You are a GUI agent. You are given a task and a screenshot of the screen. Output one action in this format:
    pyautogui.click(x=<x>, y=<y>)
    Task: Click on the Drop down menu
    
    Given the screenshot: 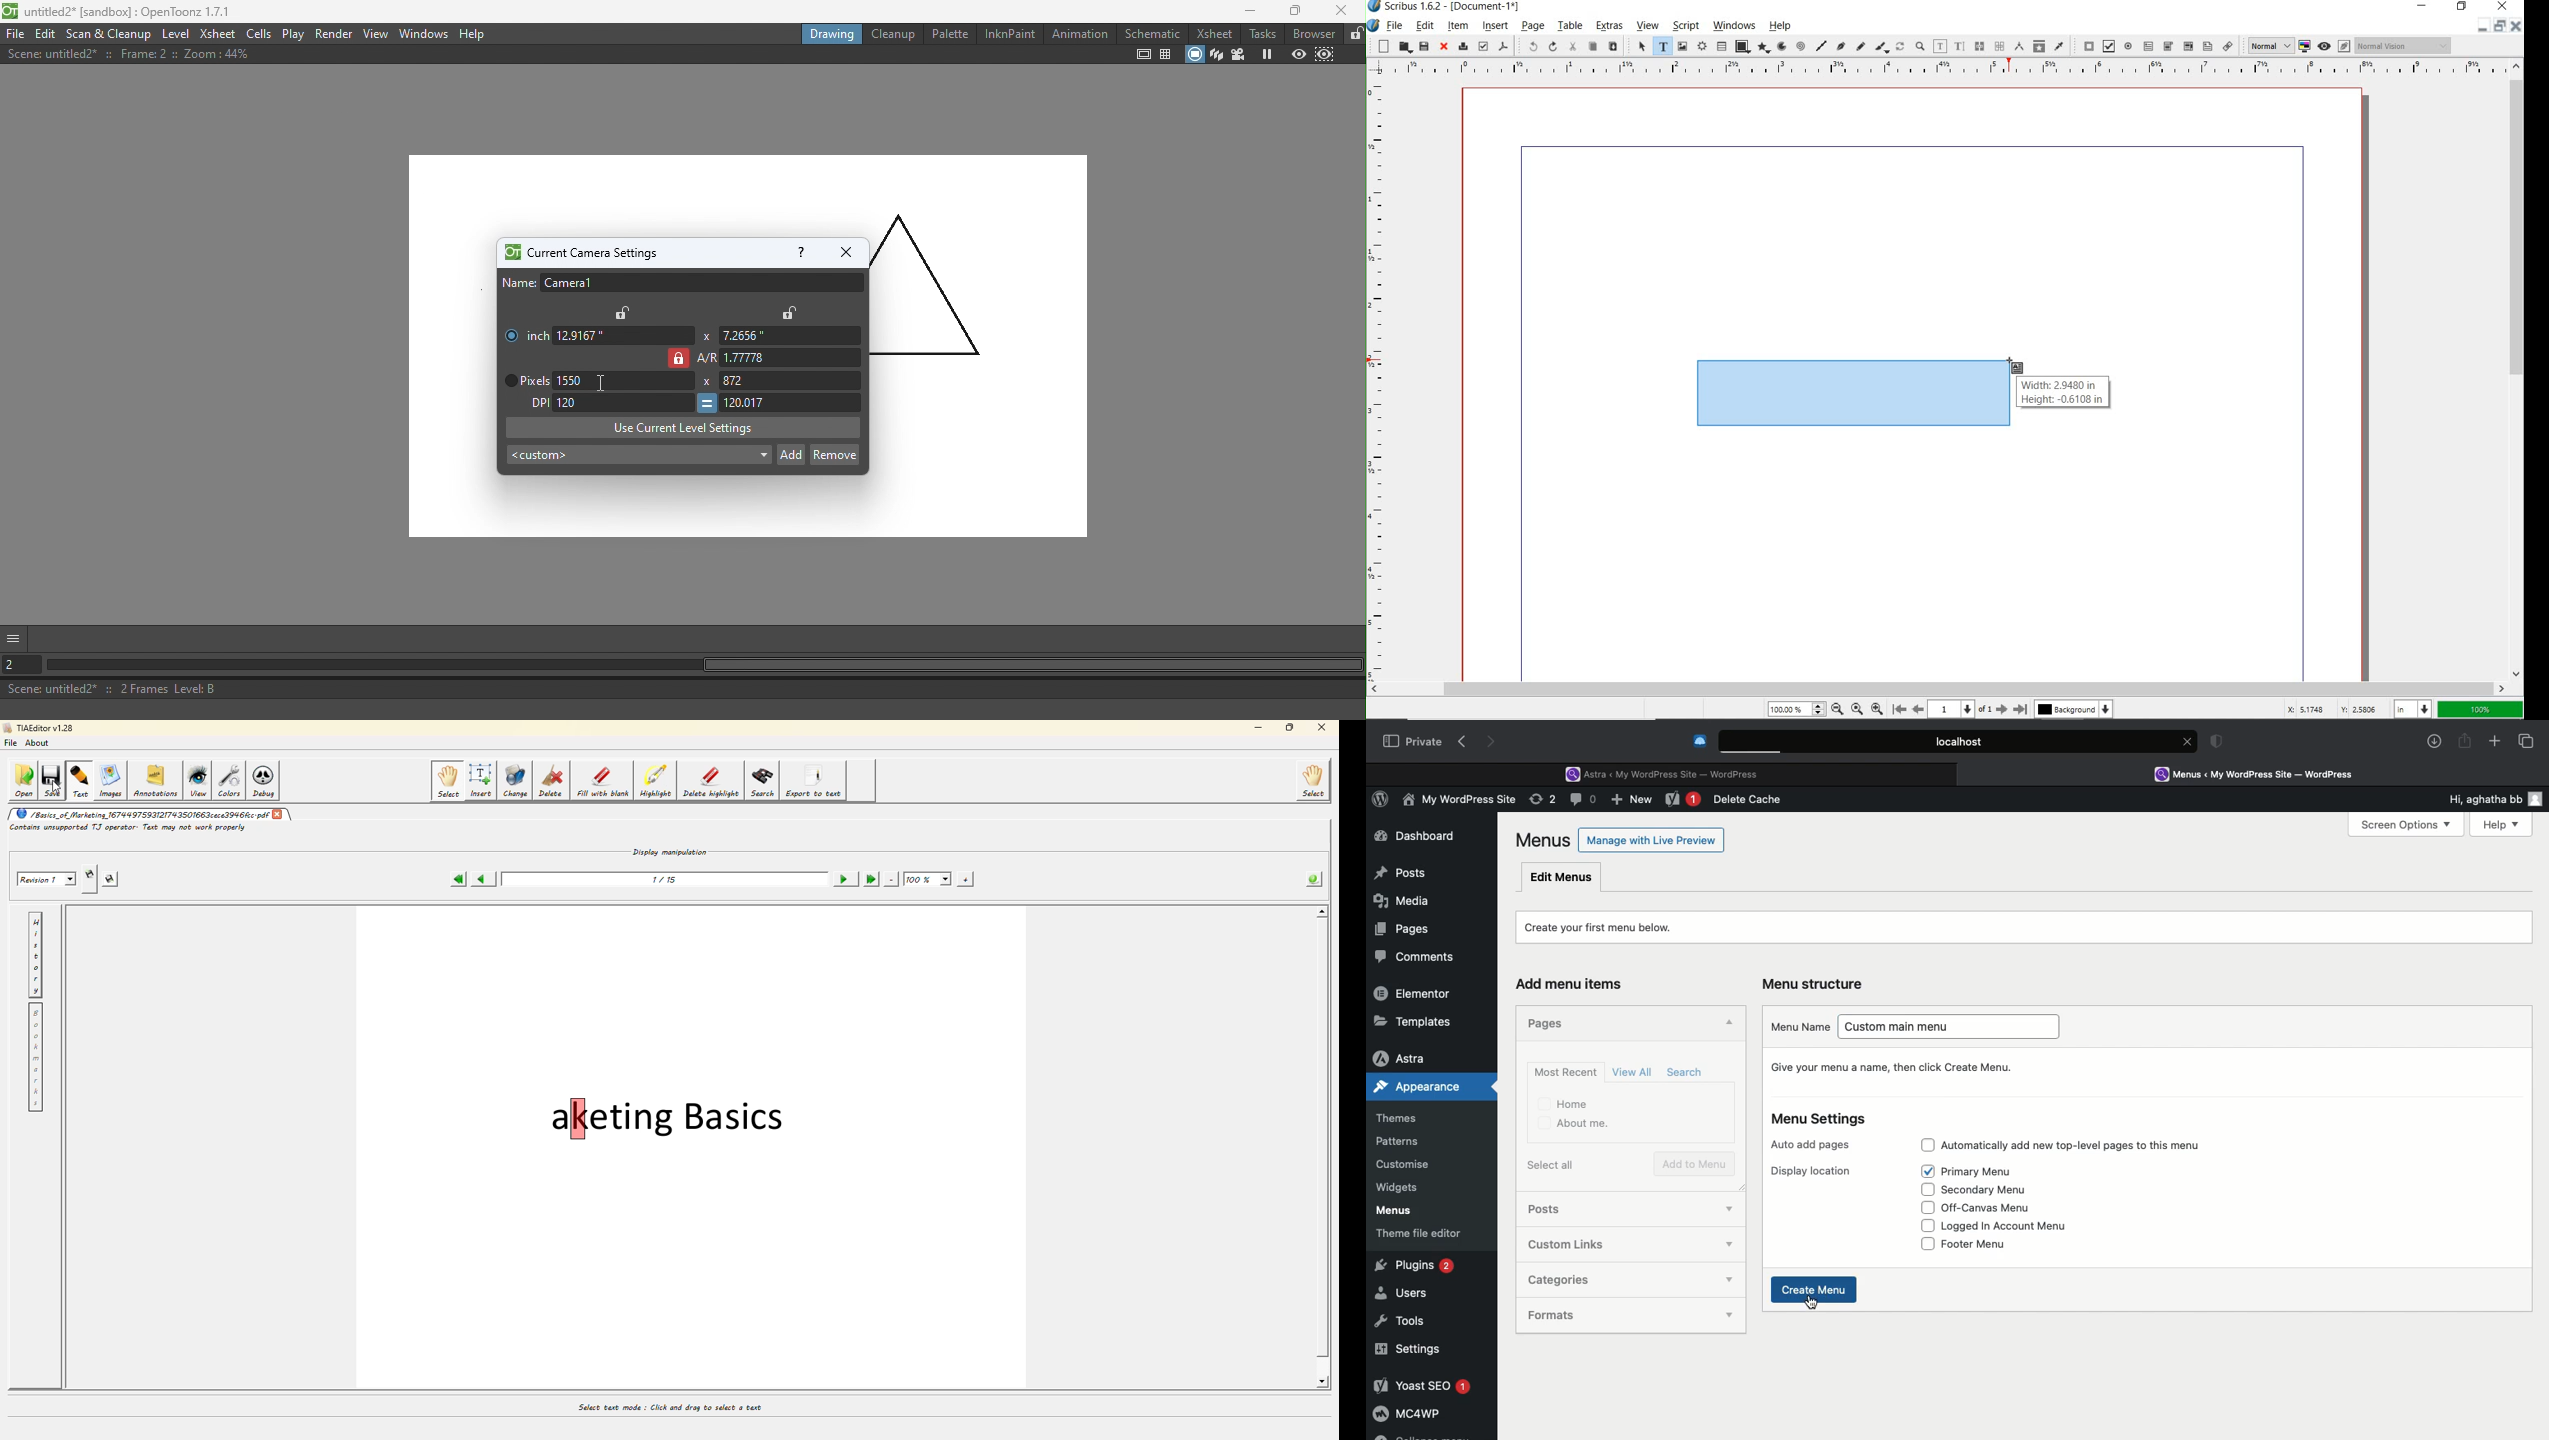 What is the action you would take?
    pyautogui.click(x=637, y=456)
    